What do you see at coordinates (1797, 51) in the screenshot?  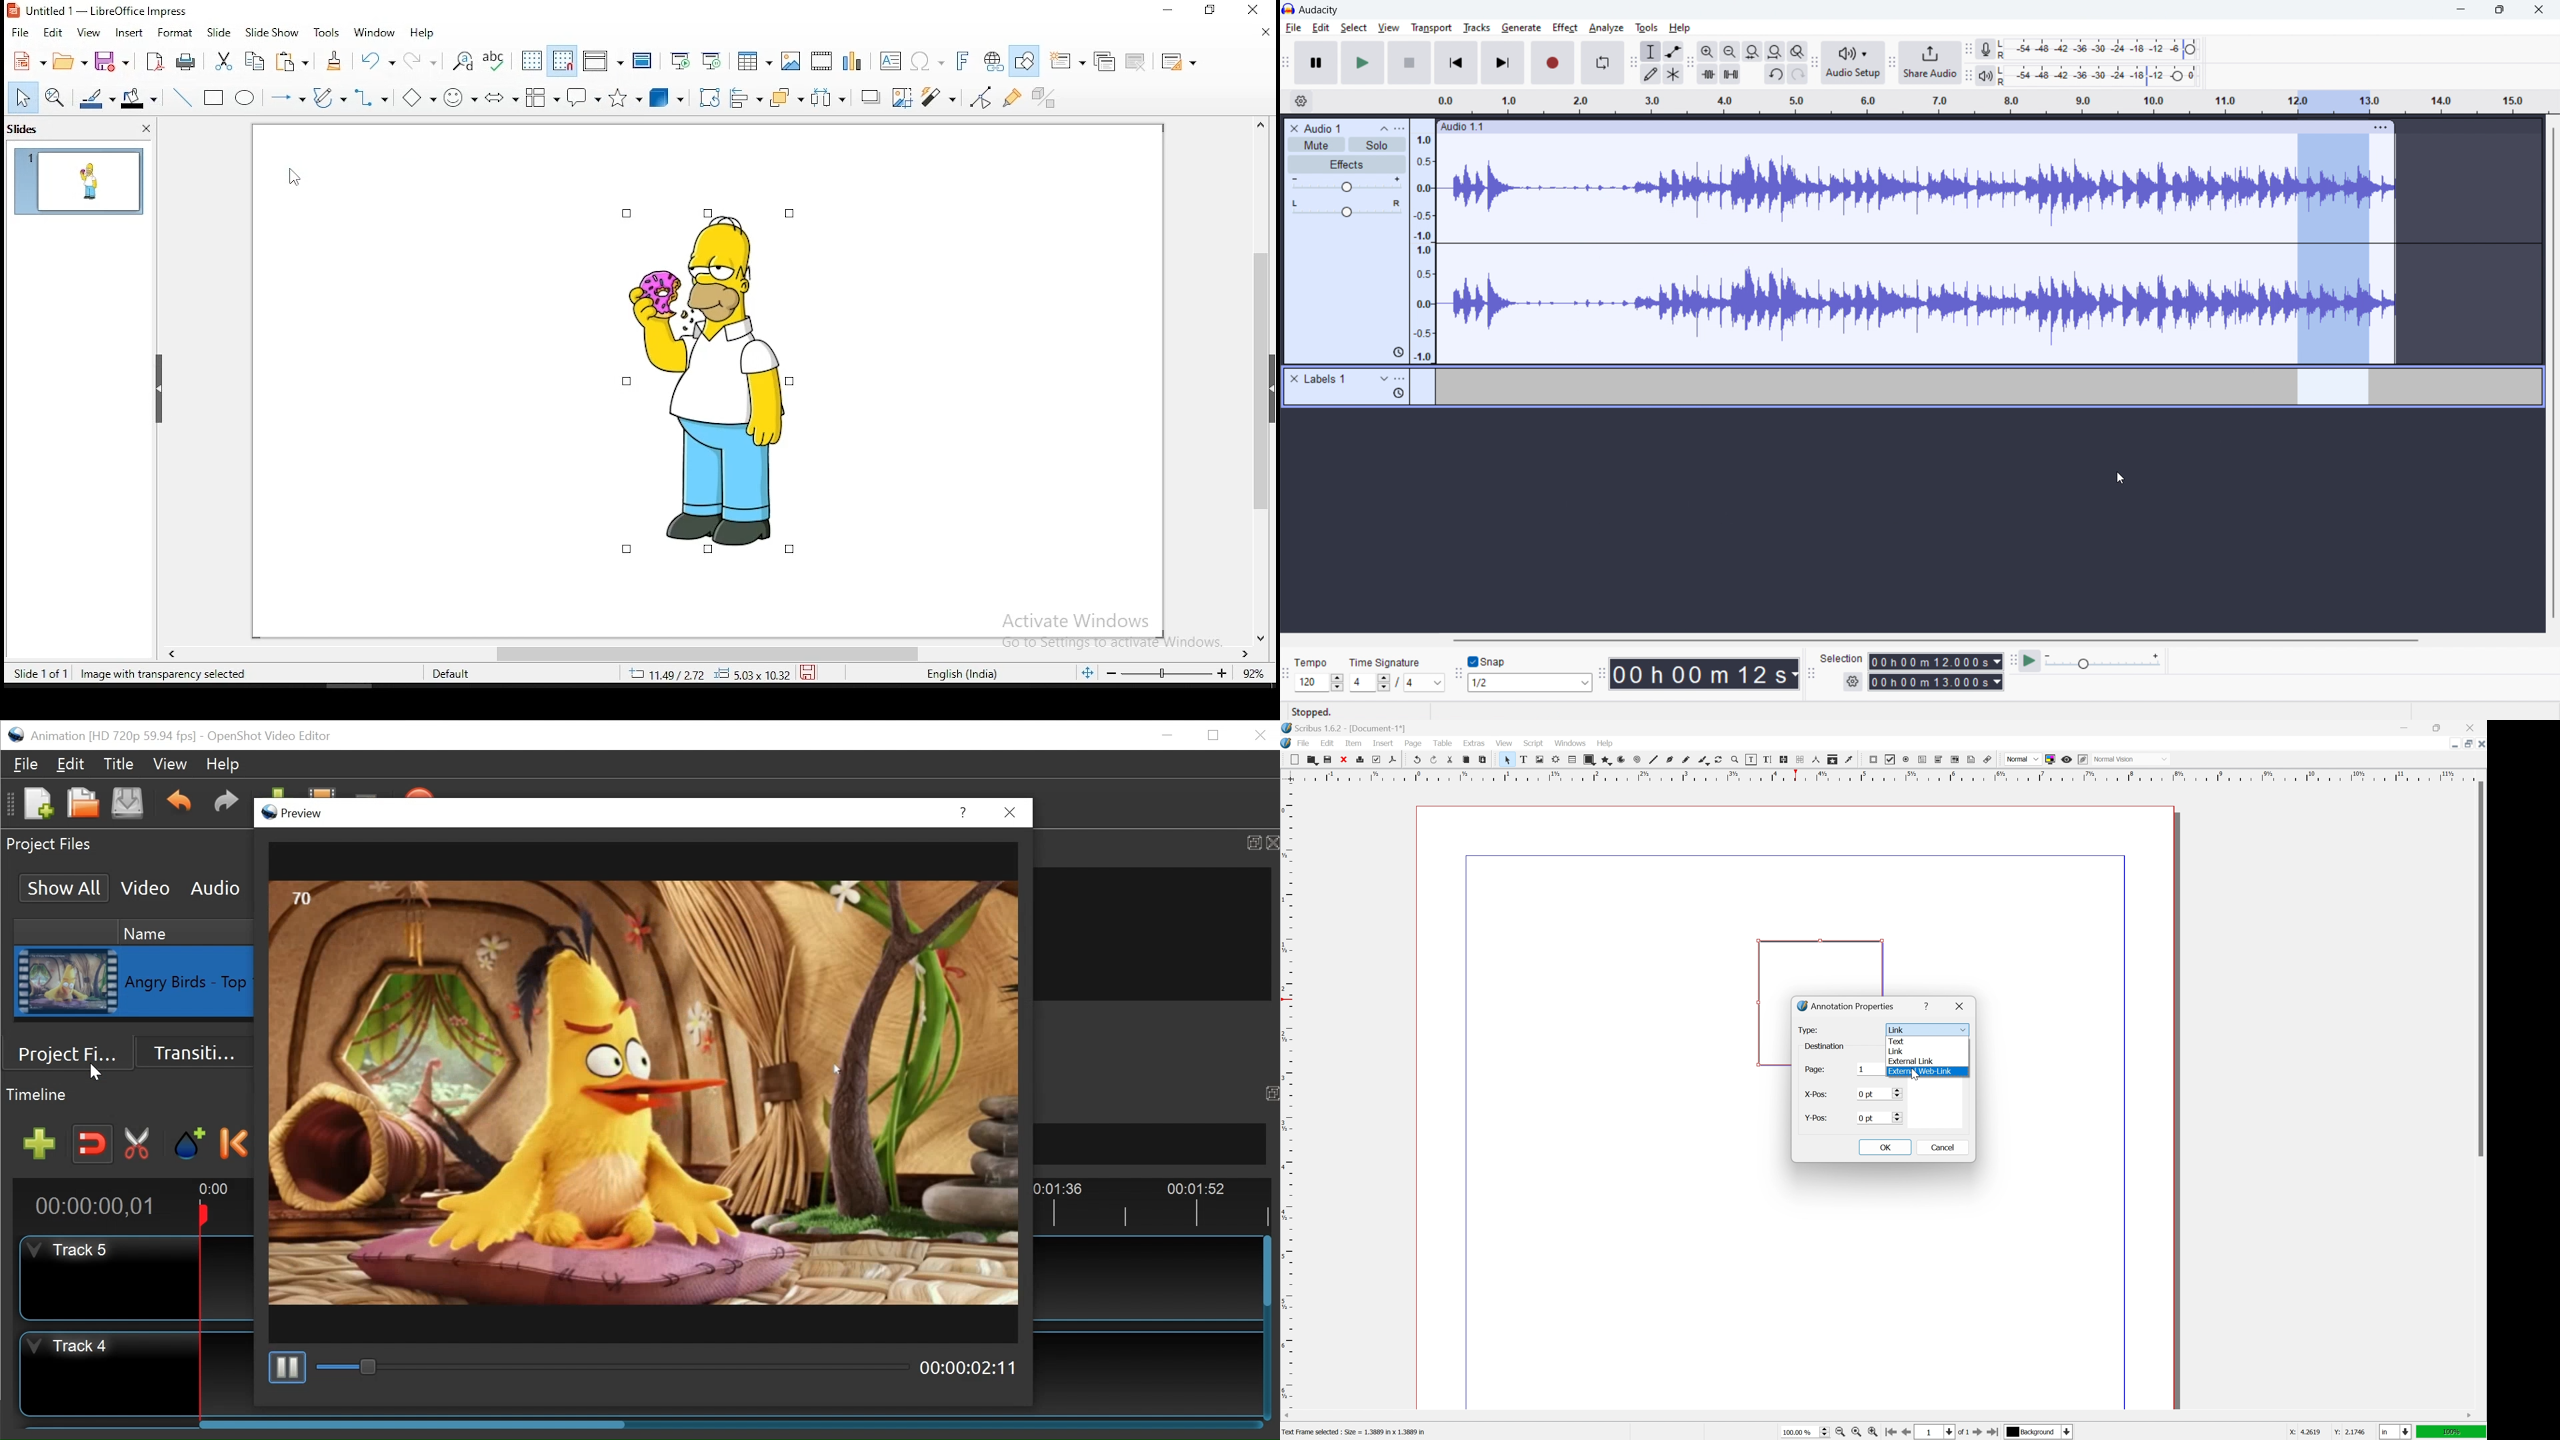 I see `toggle zoom` at bounding box center [1797, 51].